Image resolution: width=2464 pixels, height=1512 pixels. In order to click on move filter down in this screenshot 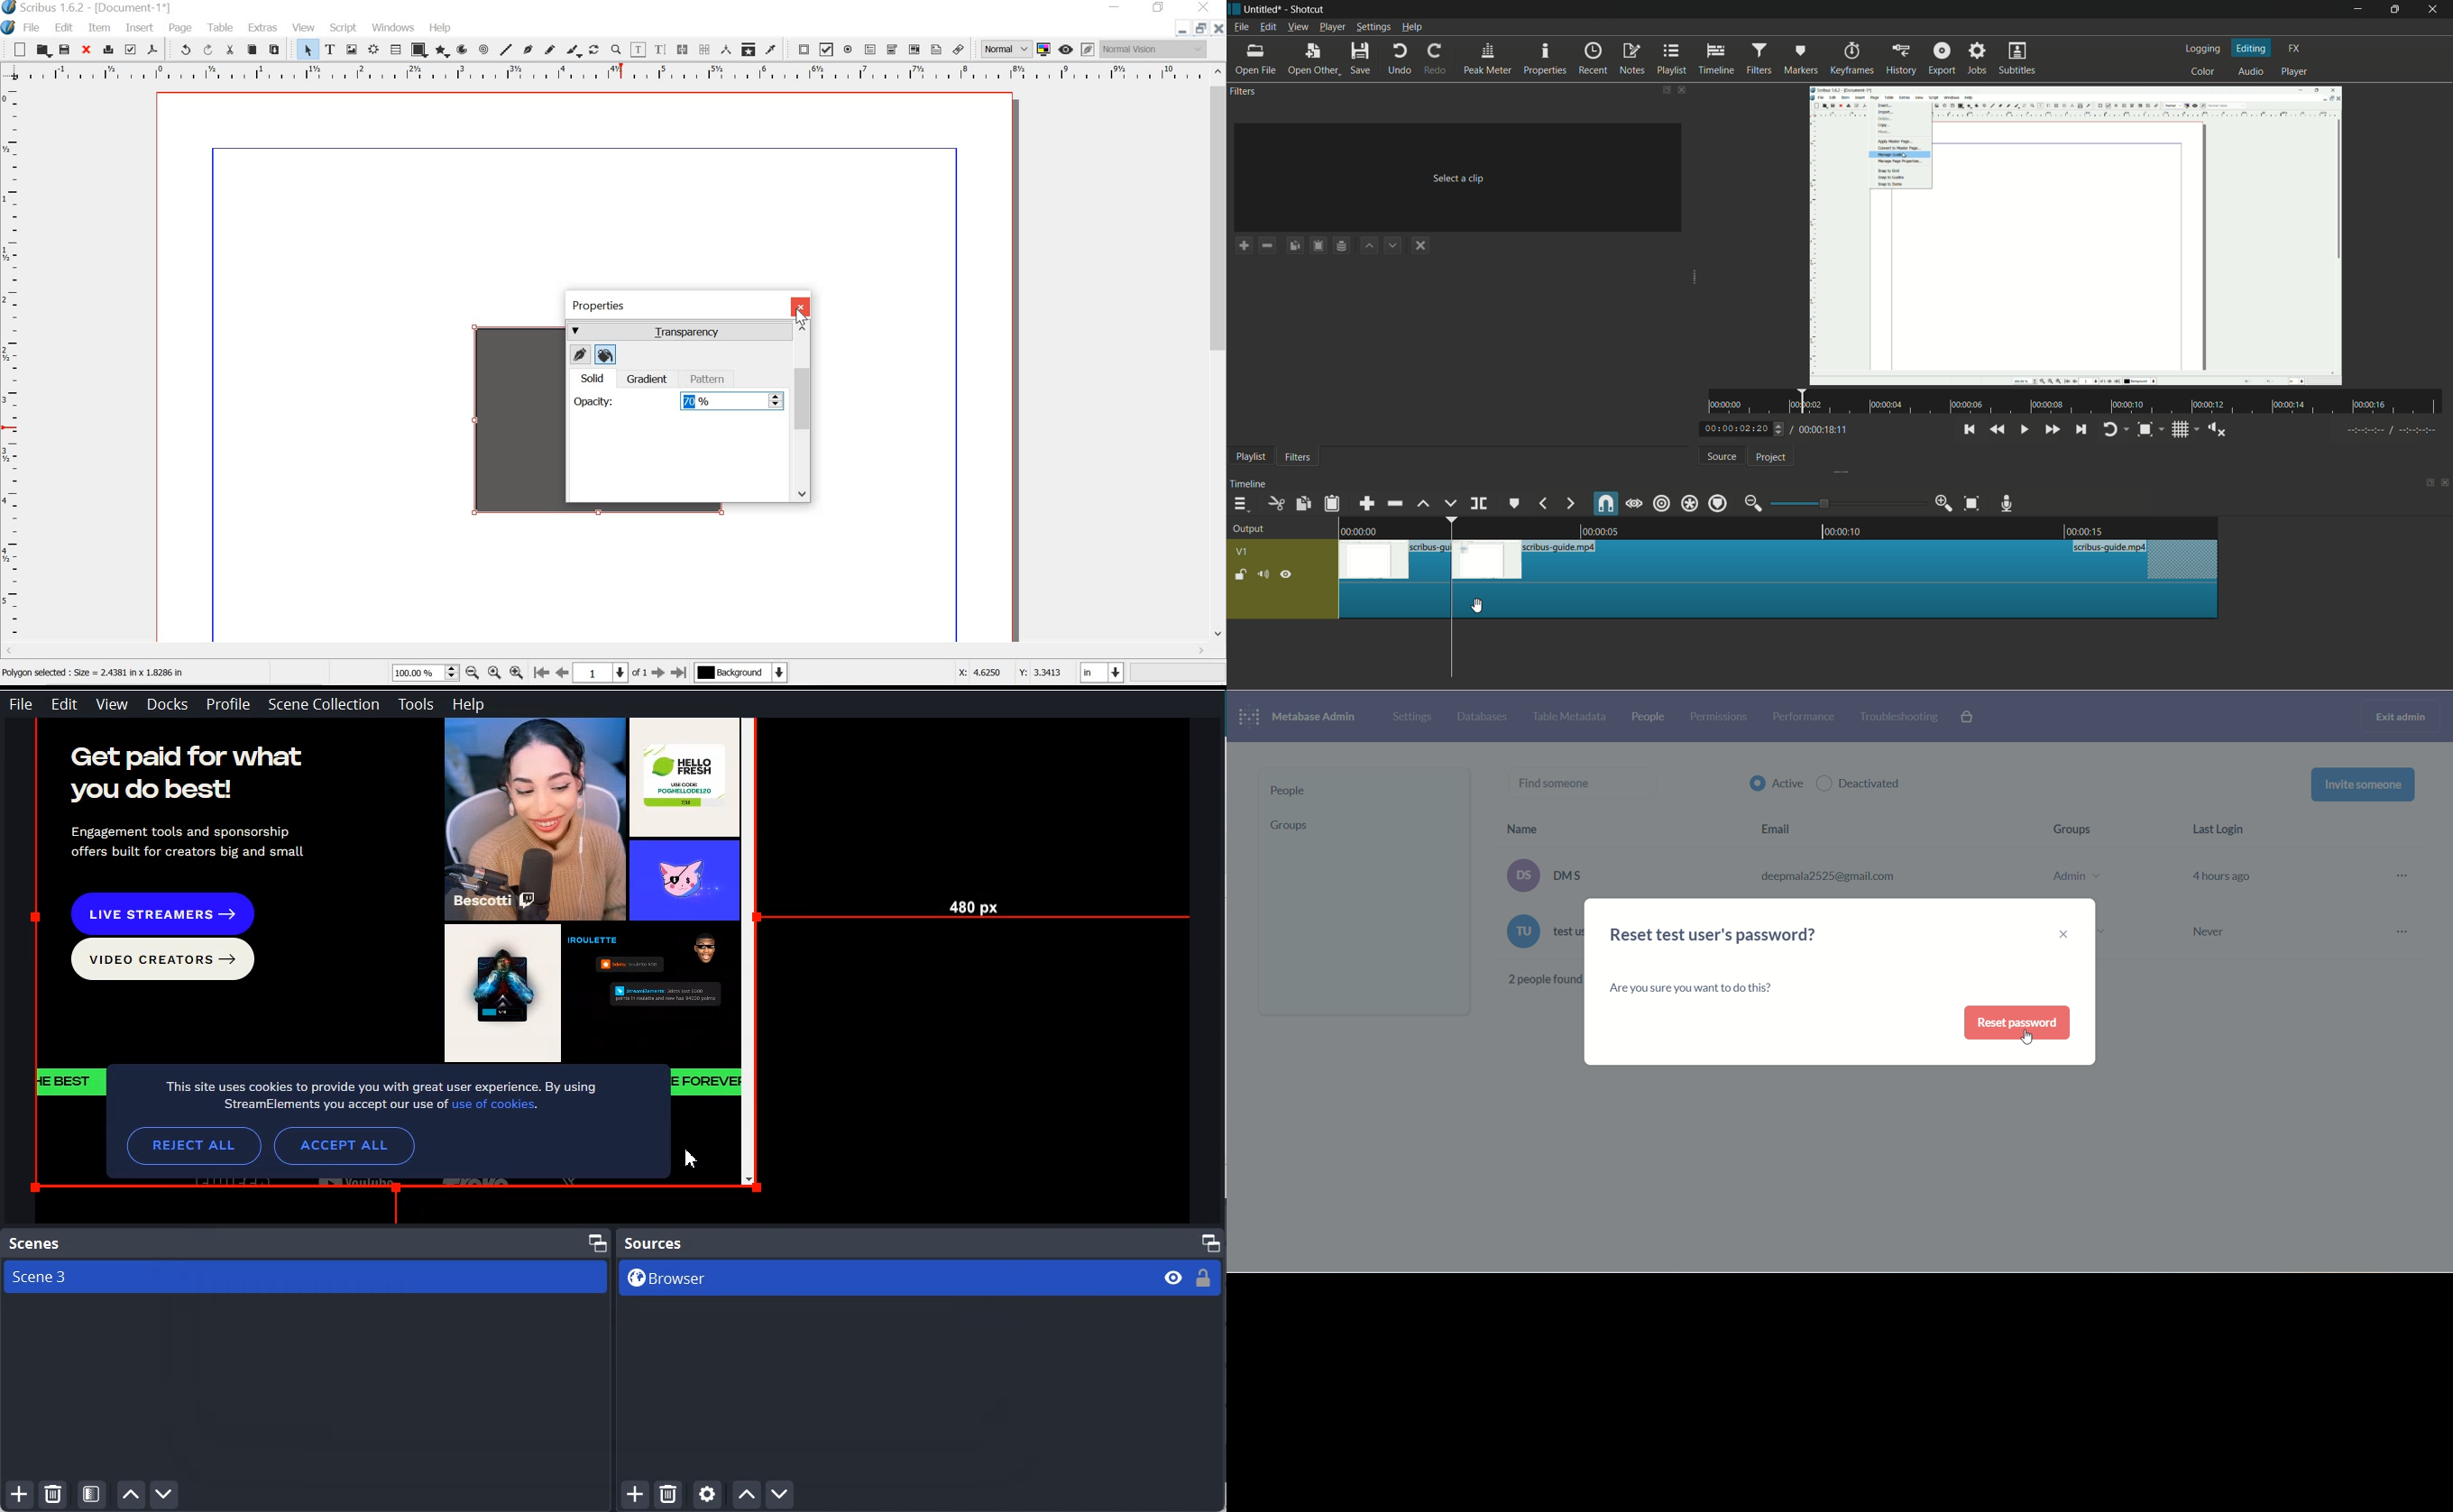, I will do `click(1394, 245)`.